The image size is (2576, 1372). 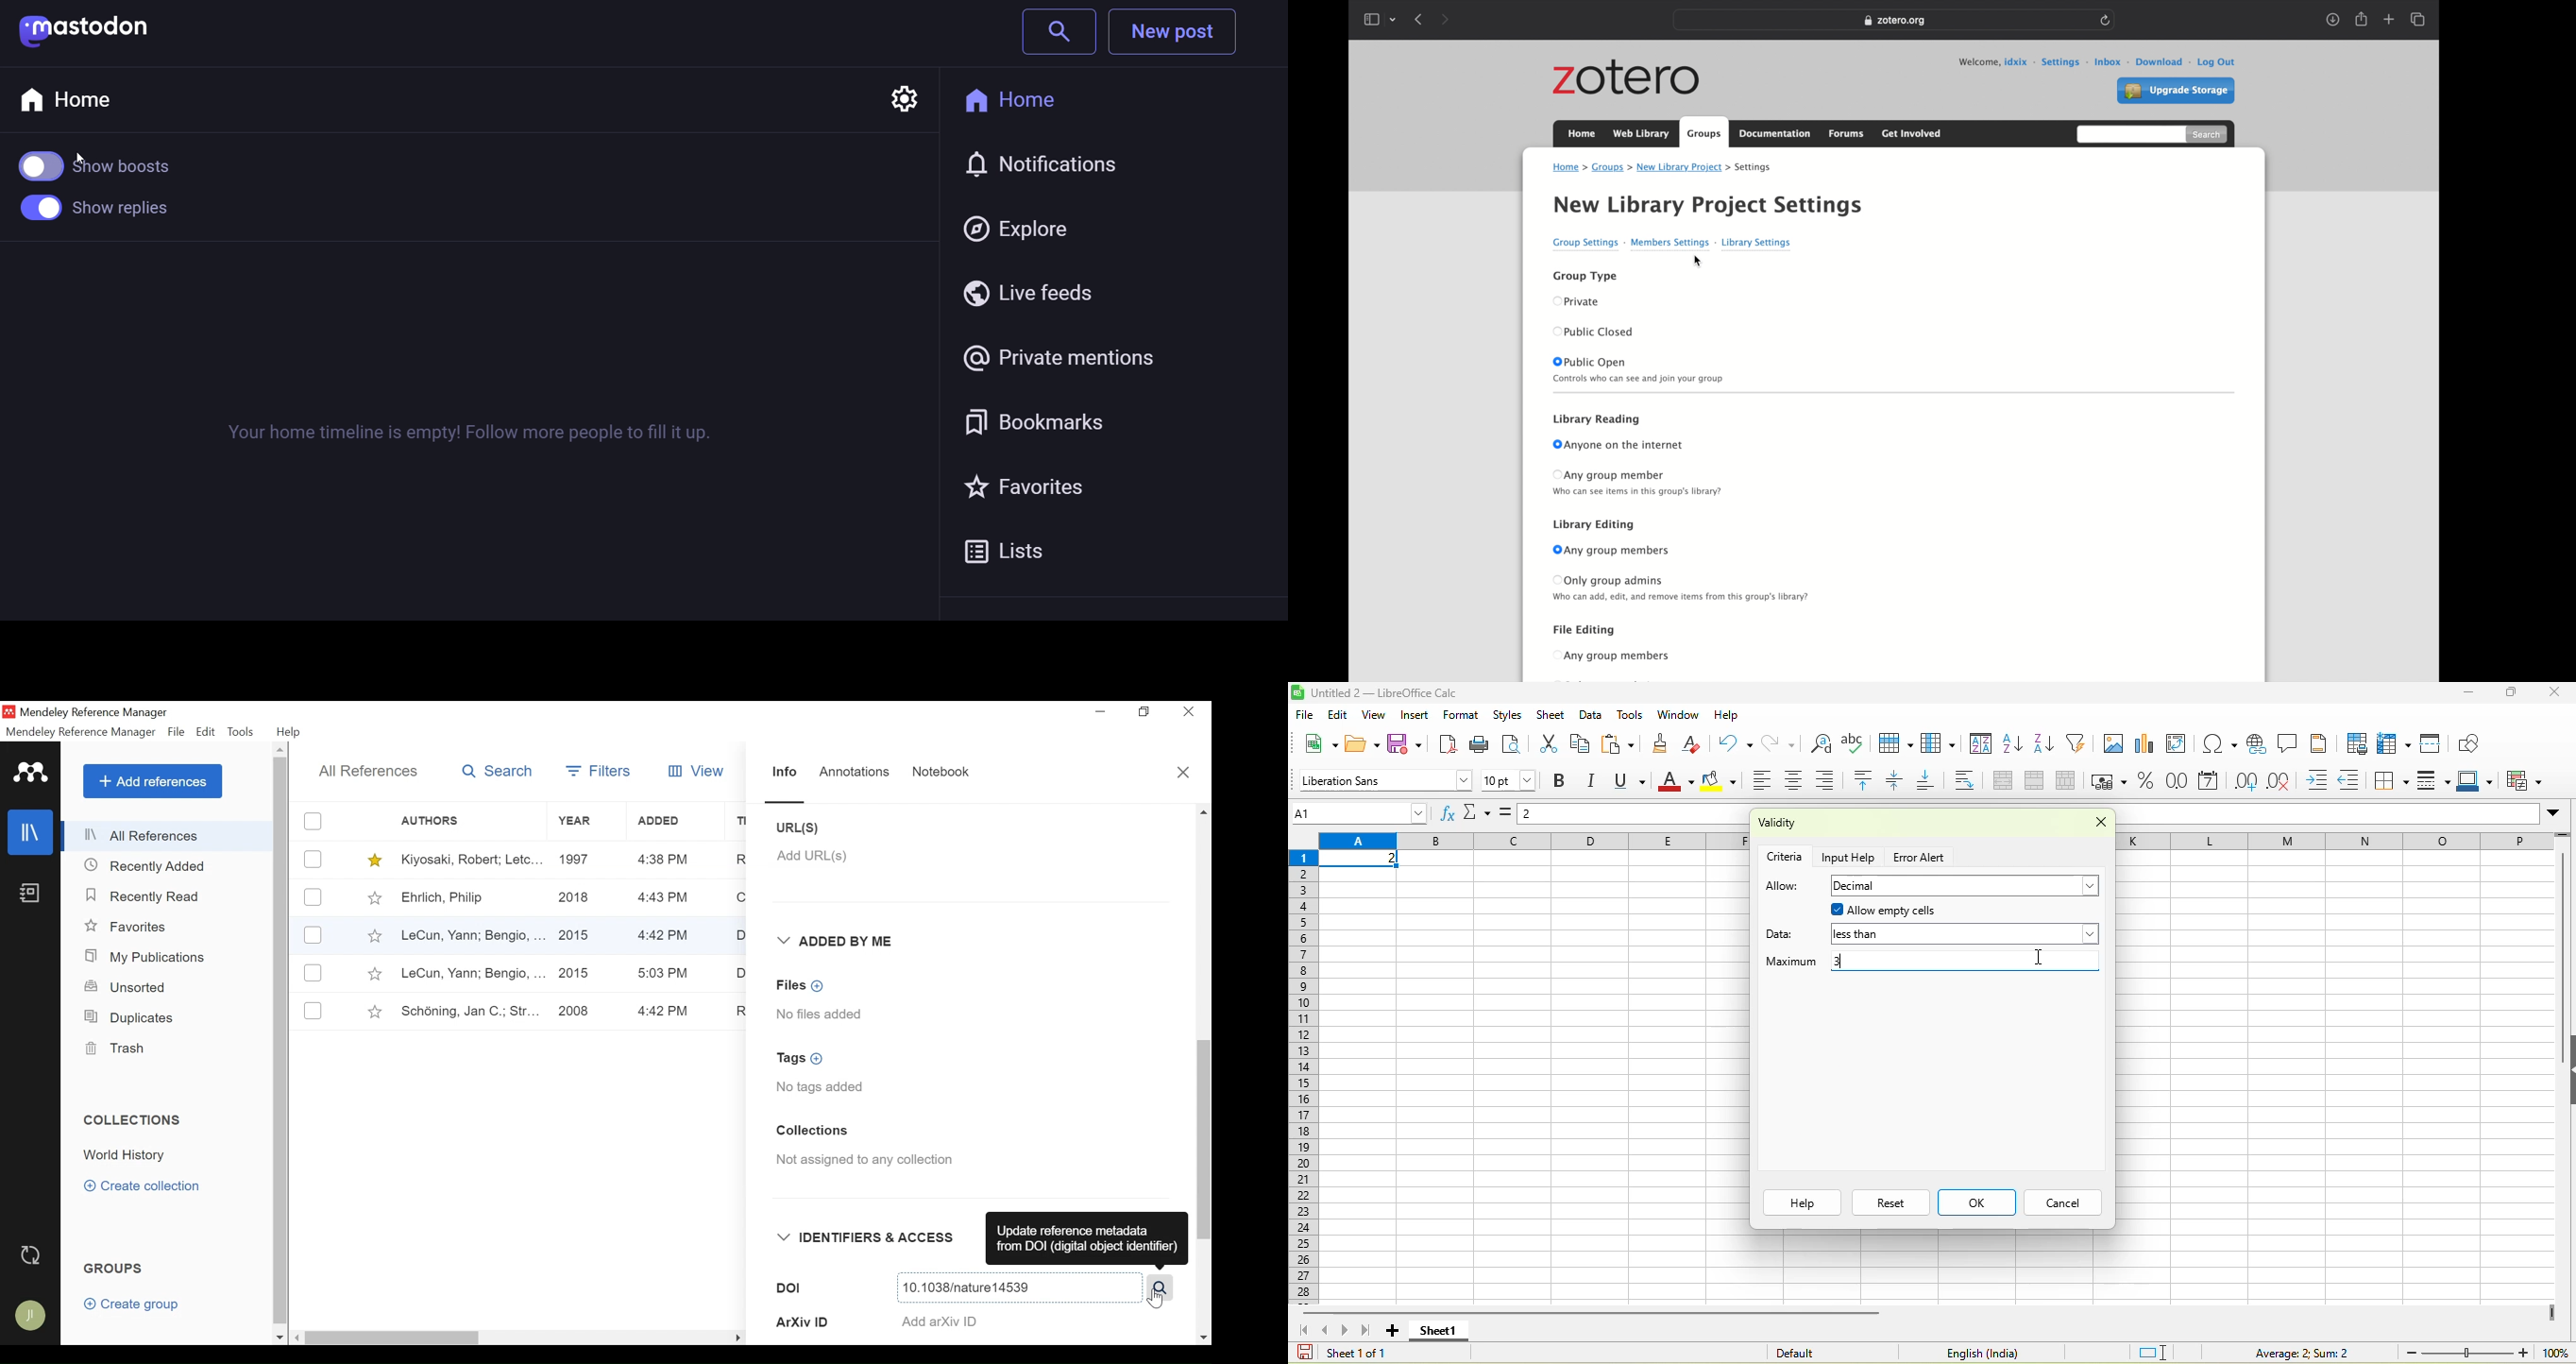 I want to click on vertical scroll bar, so click(x=2560, y=965).